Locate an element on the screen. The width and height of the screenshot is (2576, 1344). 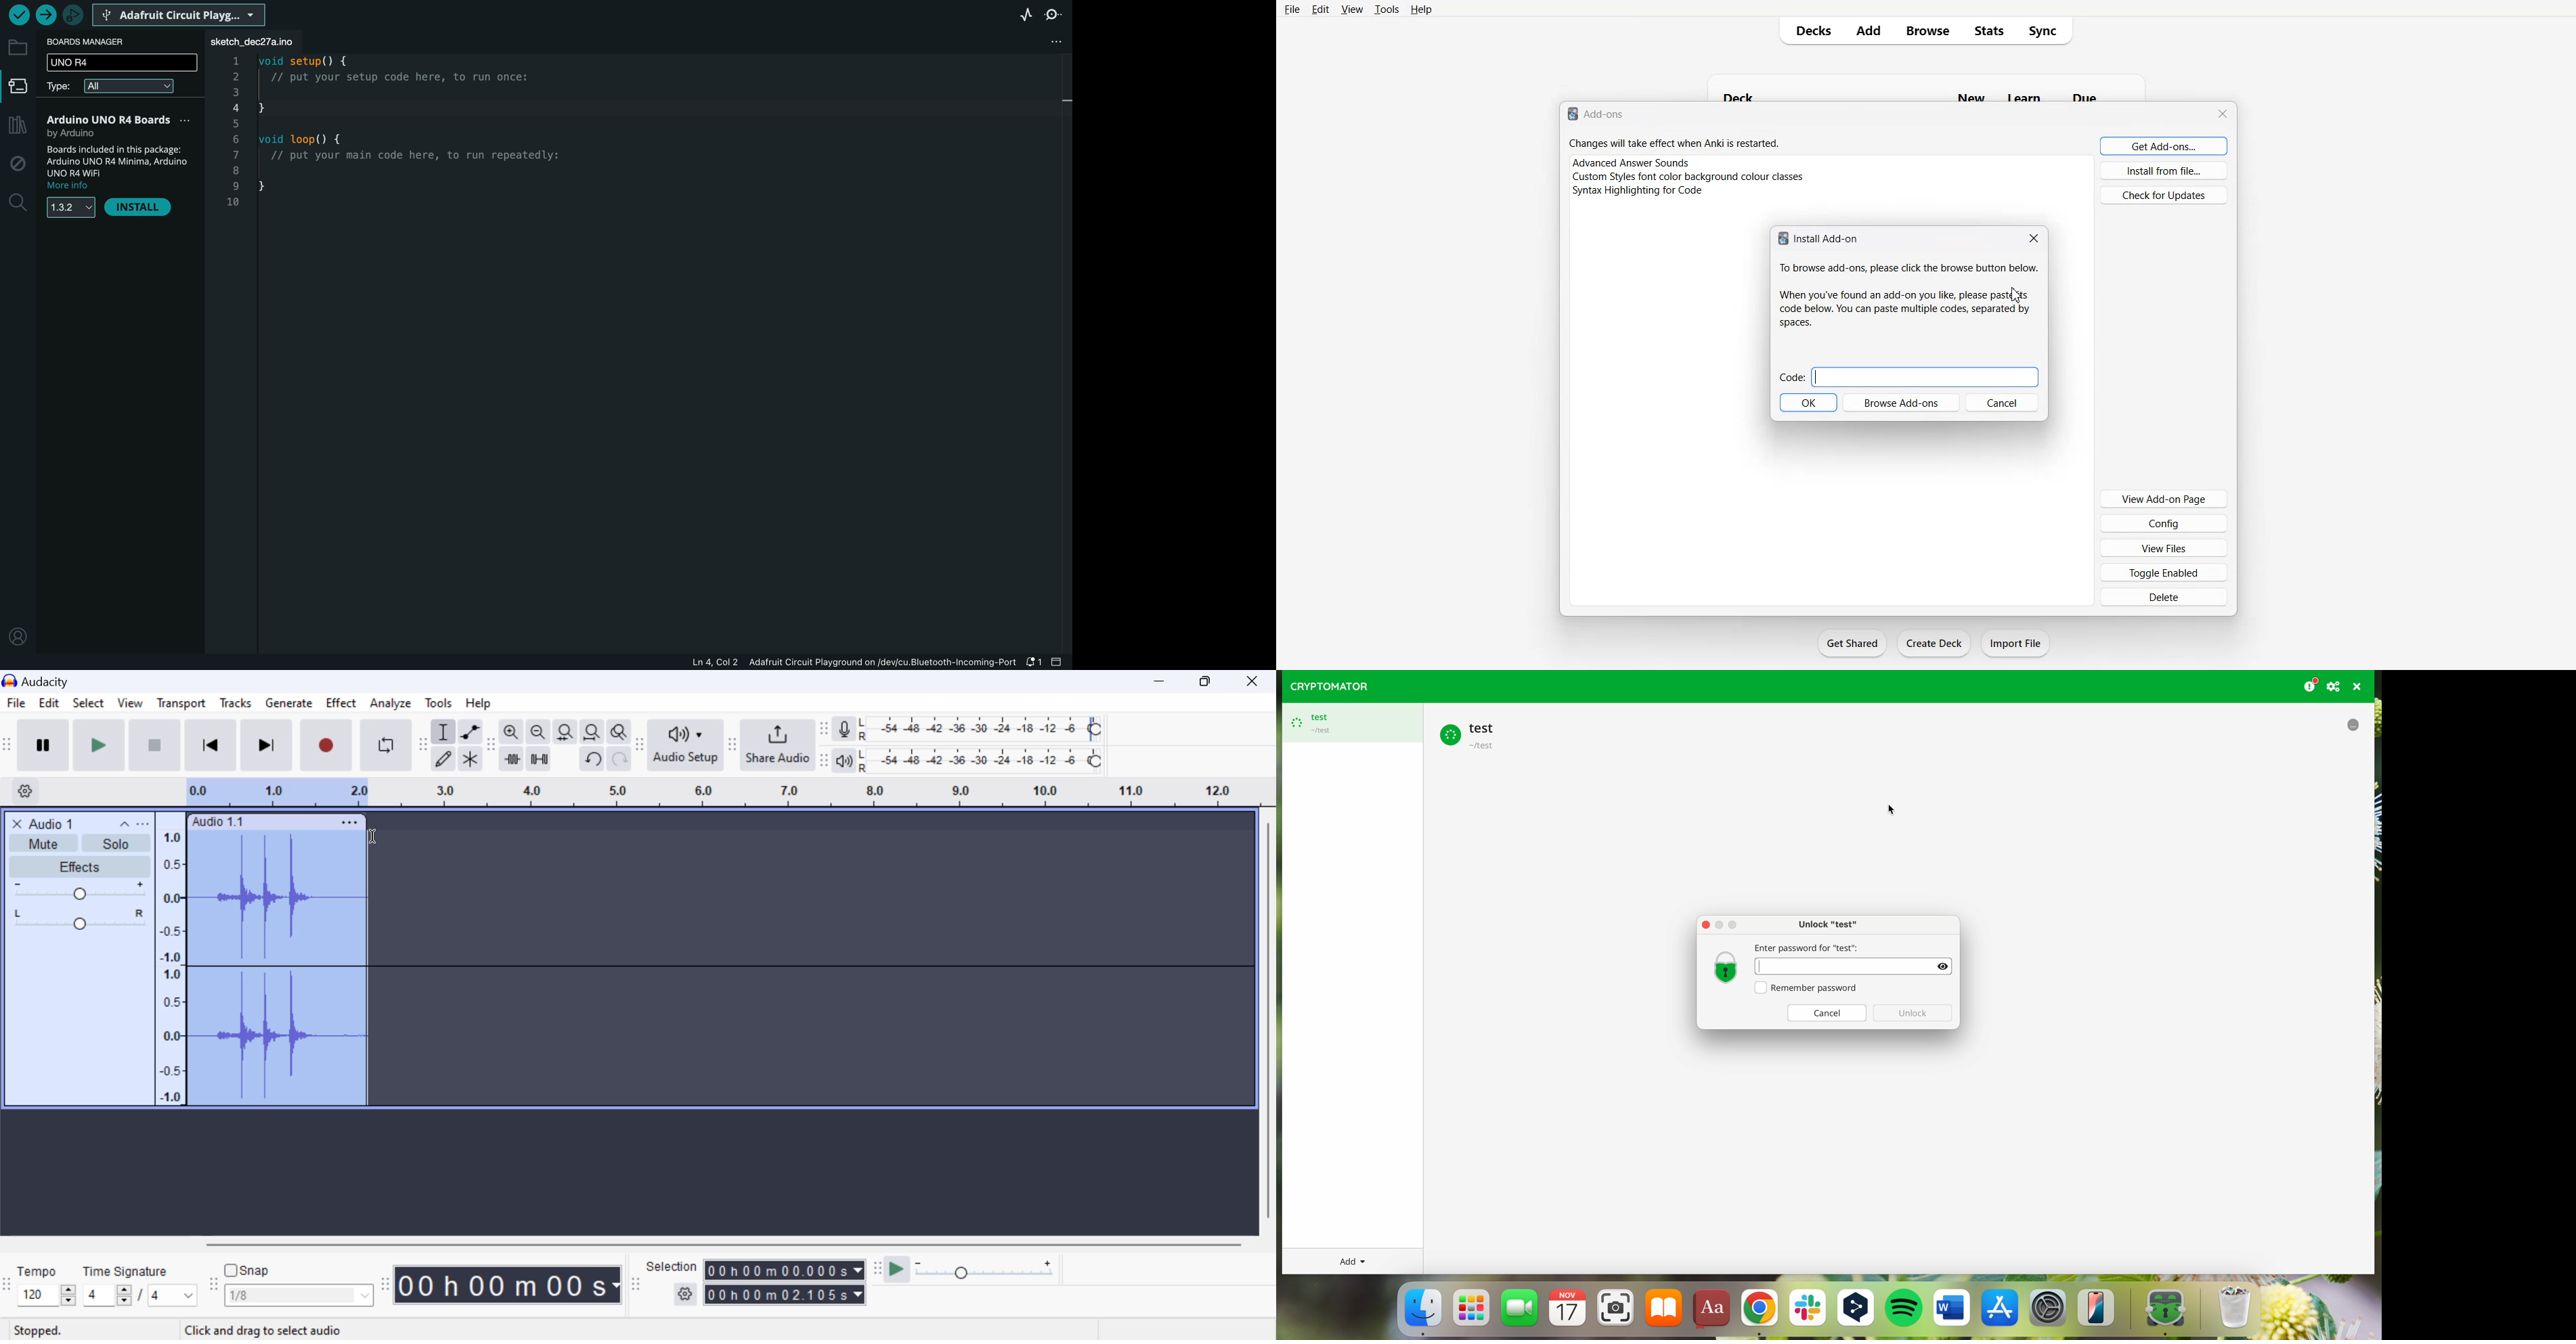
Close is located at coordinates (2224, 114).